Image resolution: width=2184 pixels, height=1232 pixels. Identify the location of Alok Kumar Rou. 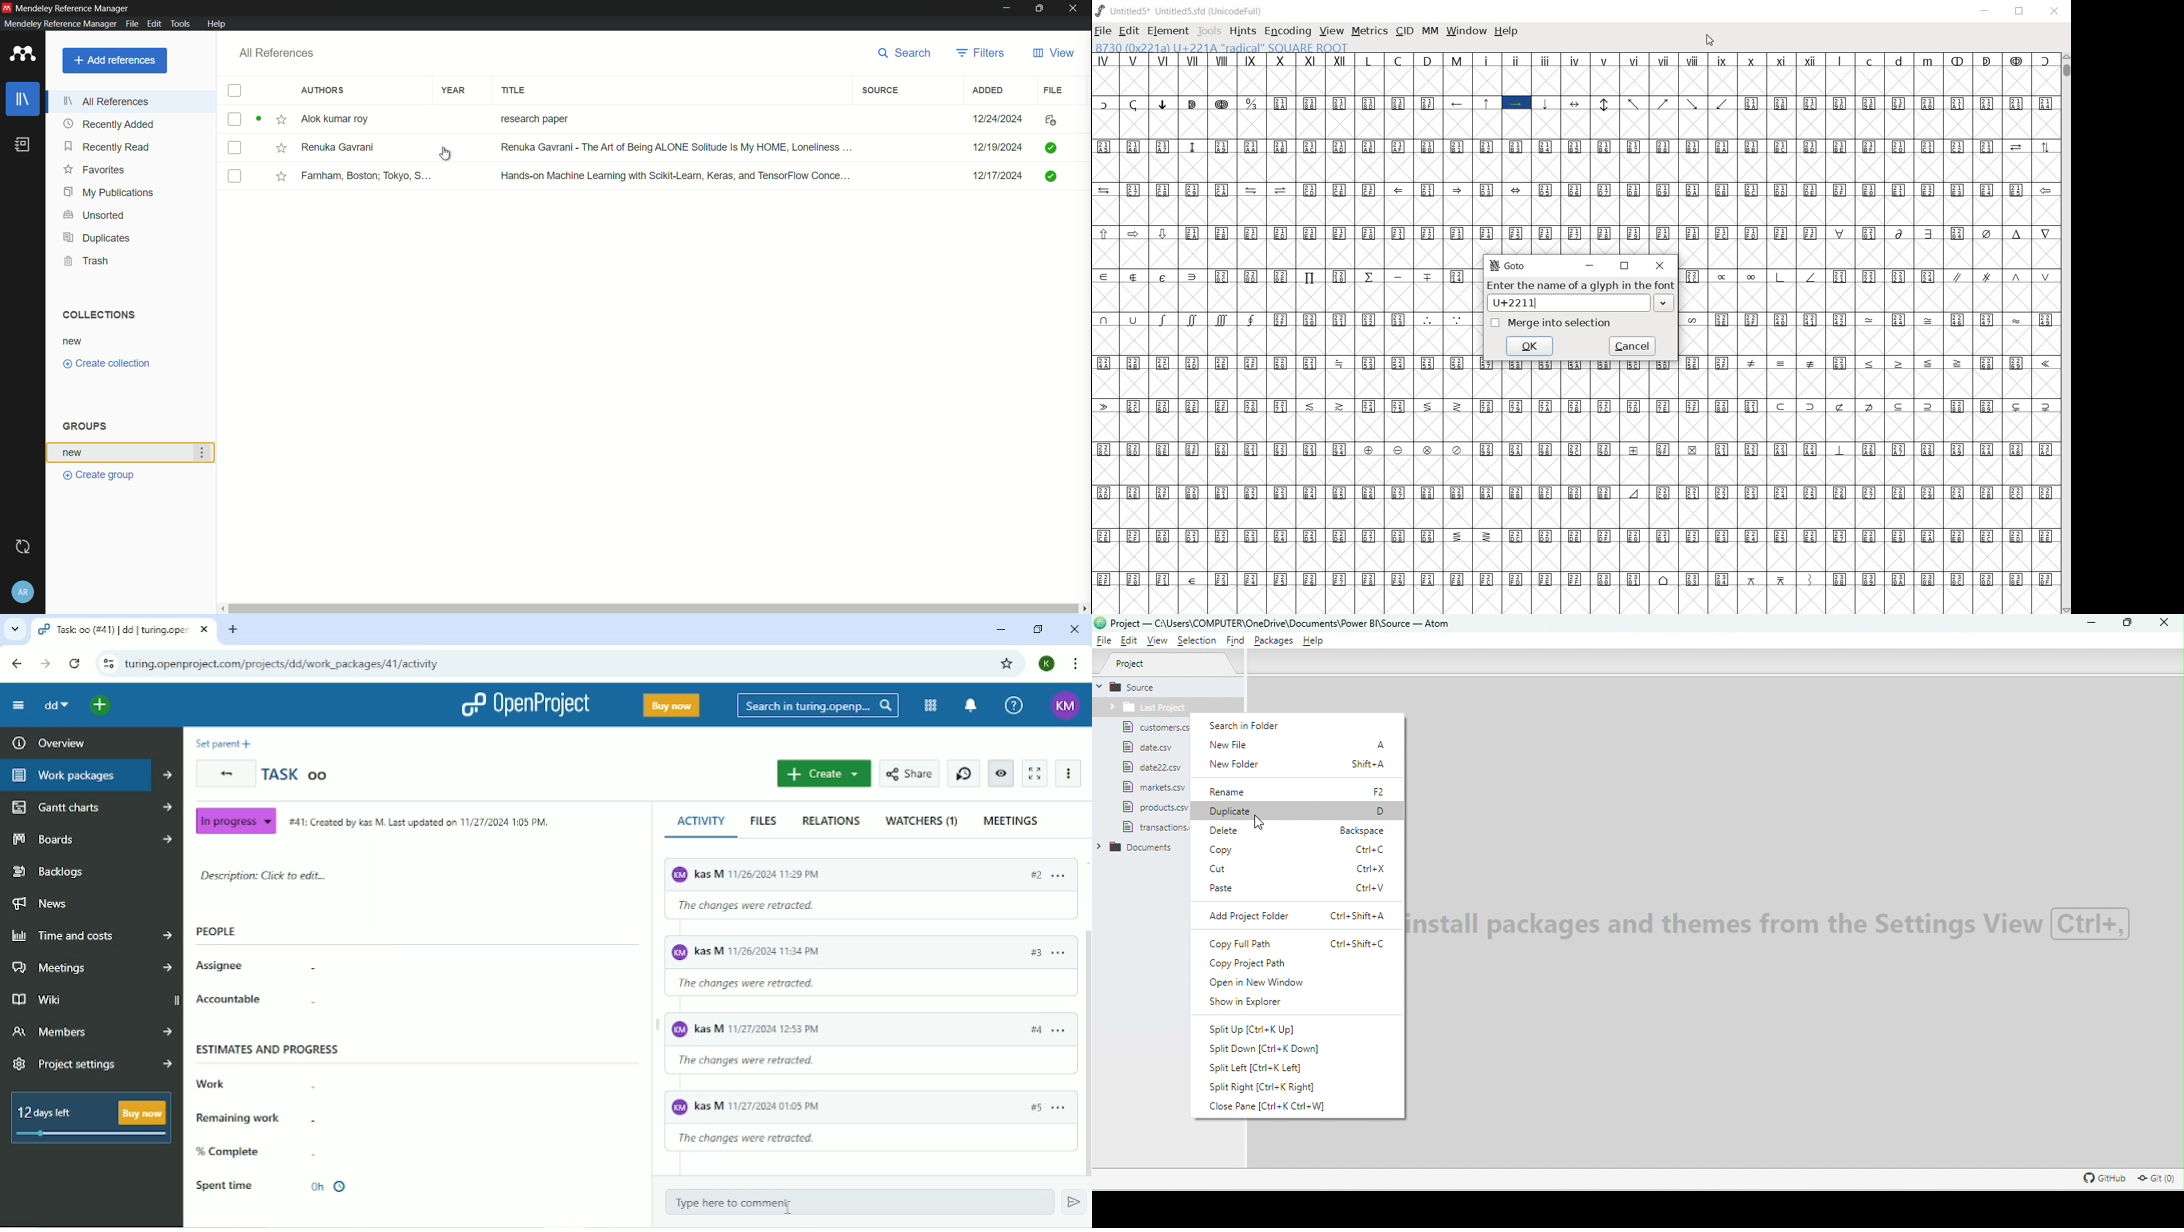
(339, 120).